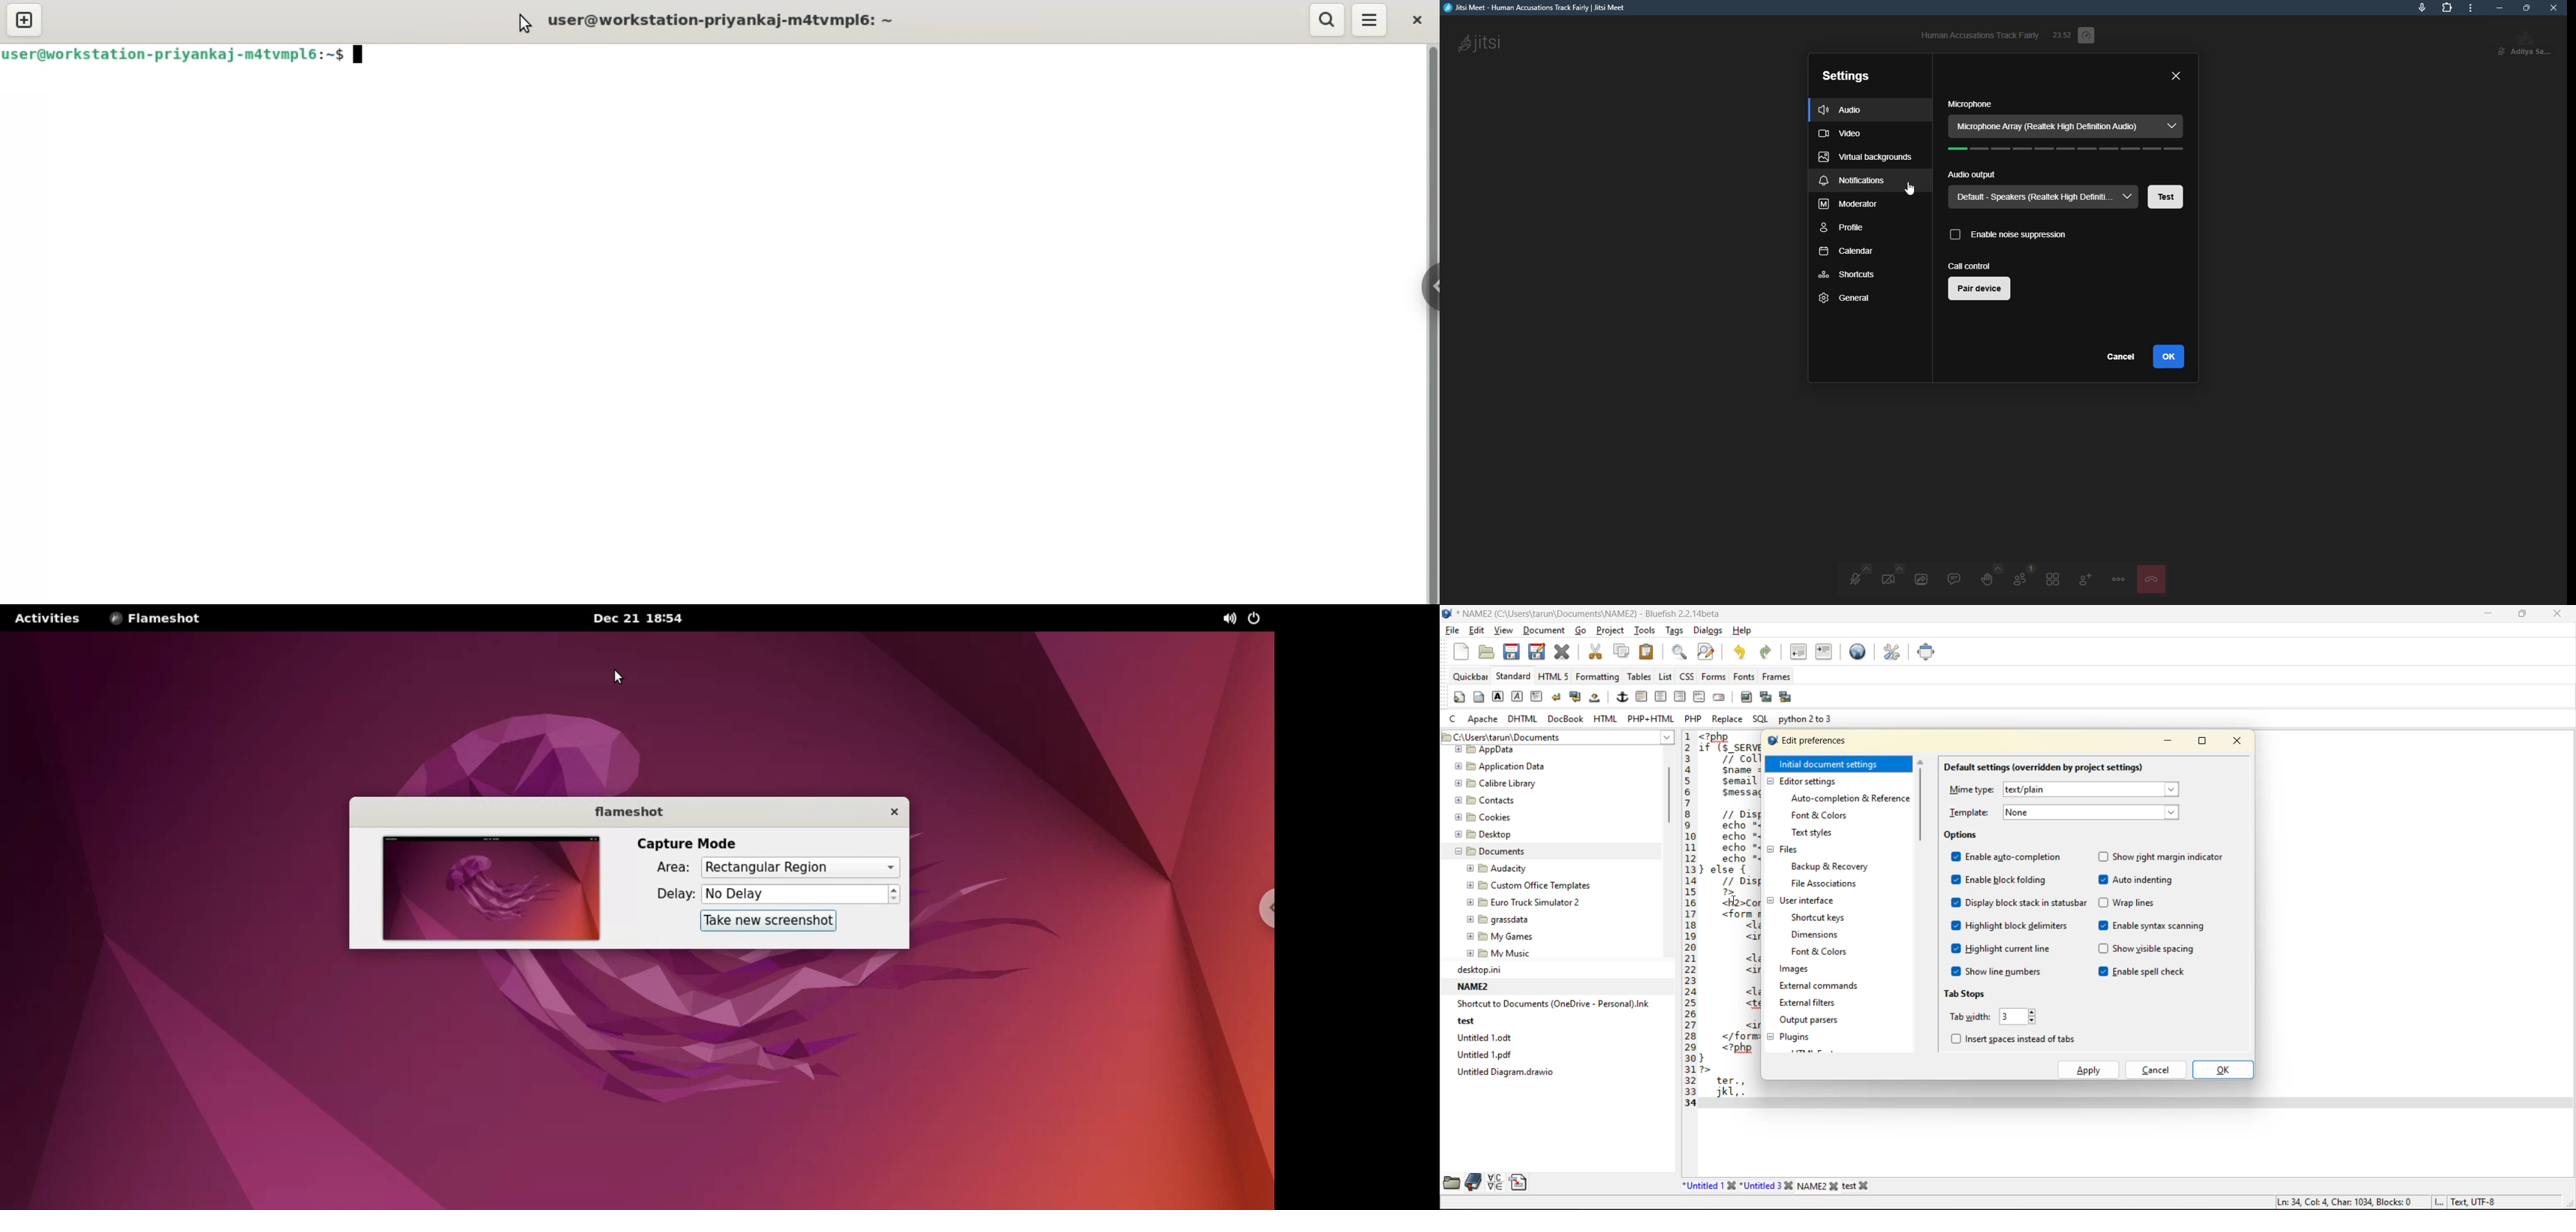 This screenshot has height=1232, width=2576. Describe the element at coordinates (767, 921) in the screenshot. I see `take new screenshot` at that location.